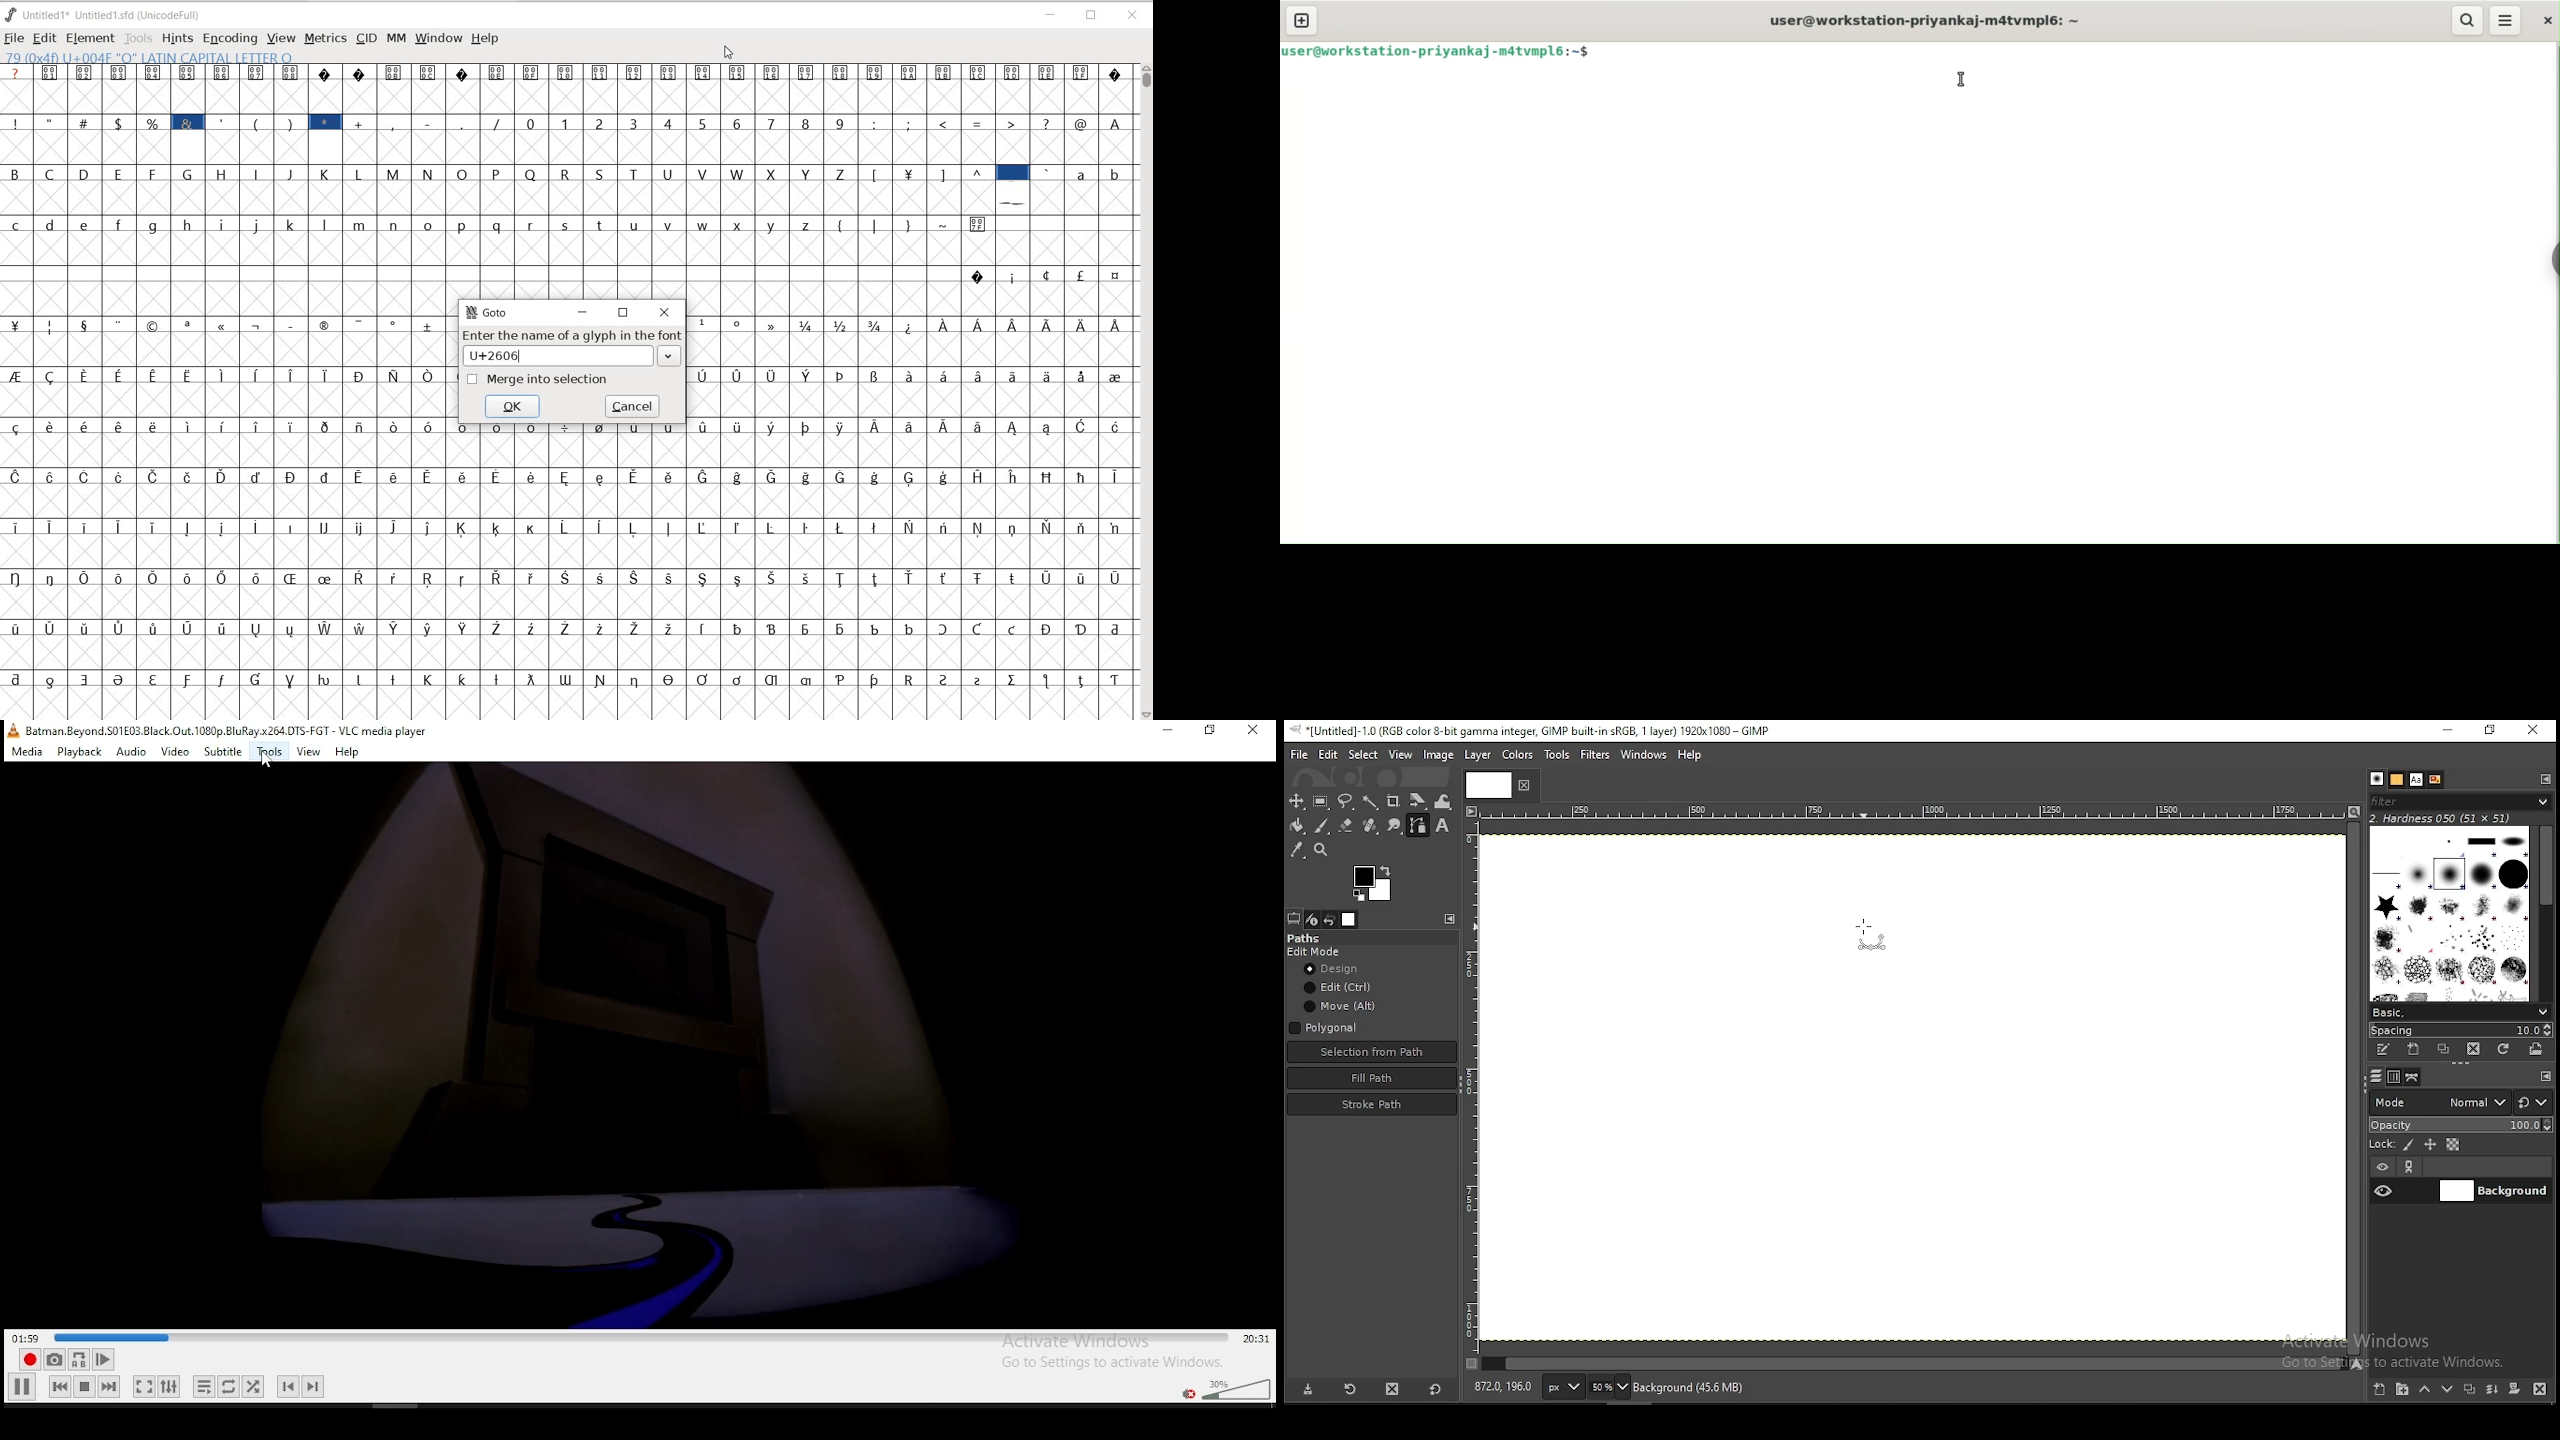 This screenshot has height=1456, width=2576. I want to click on channel, so click(2393, 1076).